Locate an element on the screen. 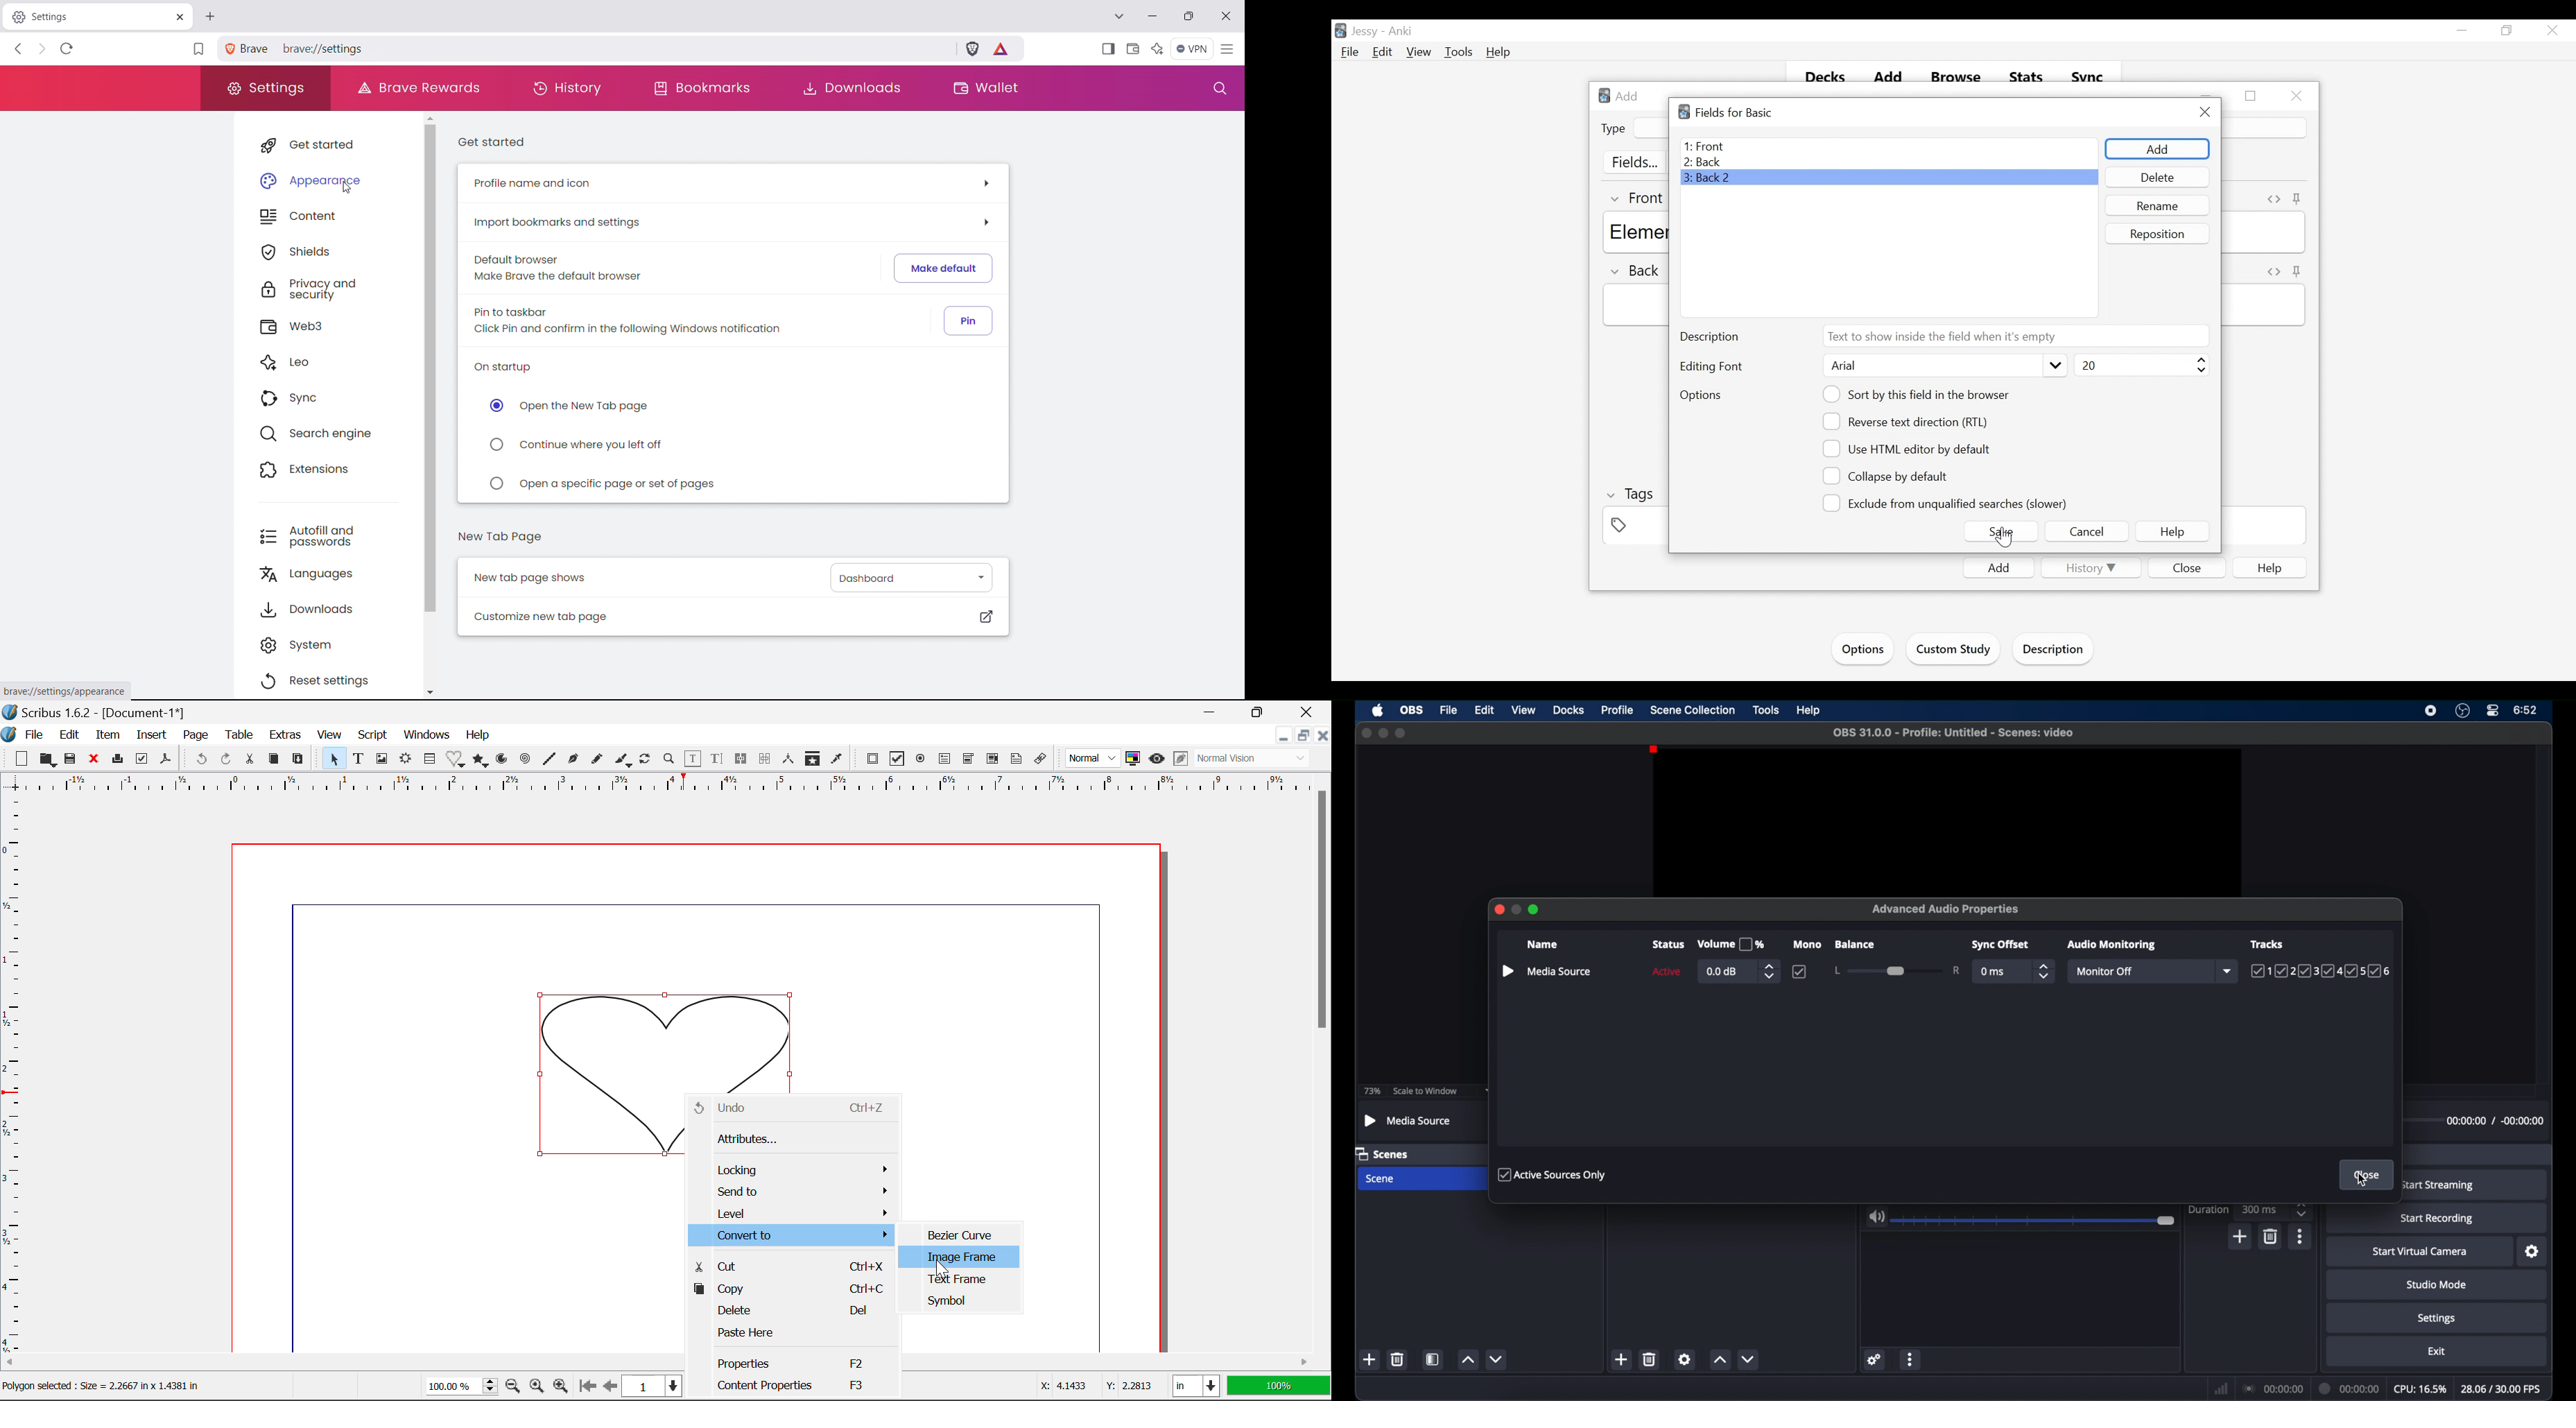 The height and width of the screenshot is (1428, 2576). apple icon is located at coordinates (1377, 710).